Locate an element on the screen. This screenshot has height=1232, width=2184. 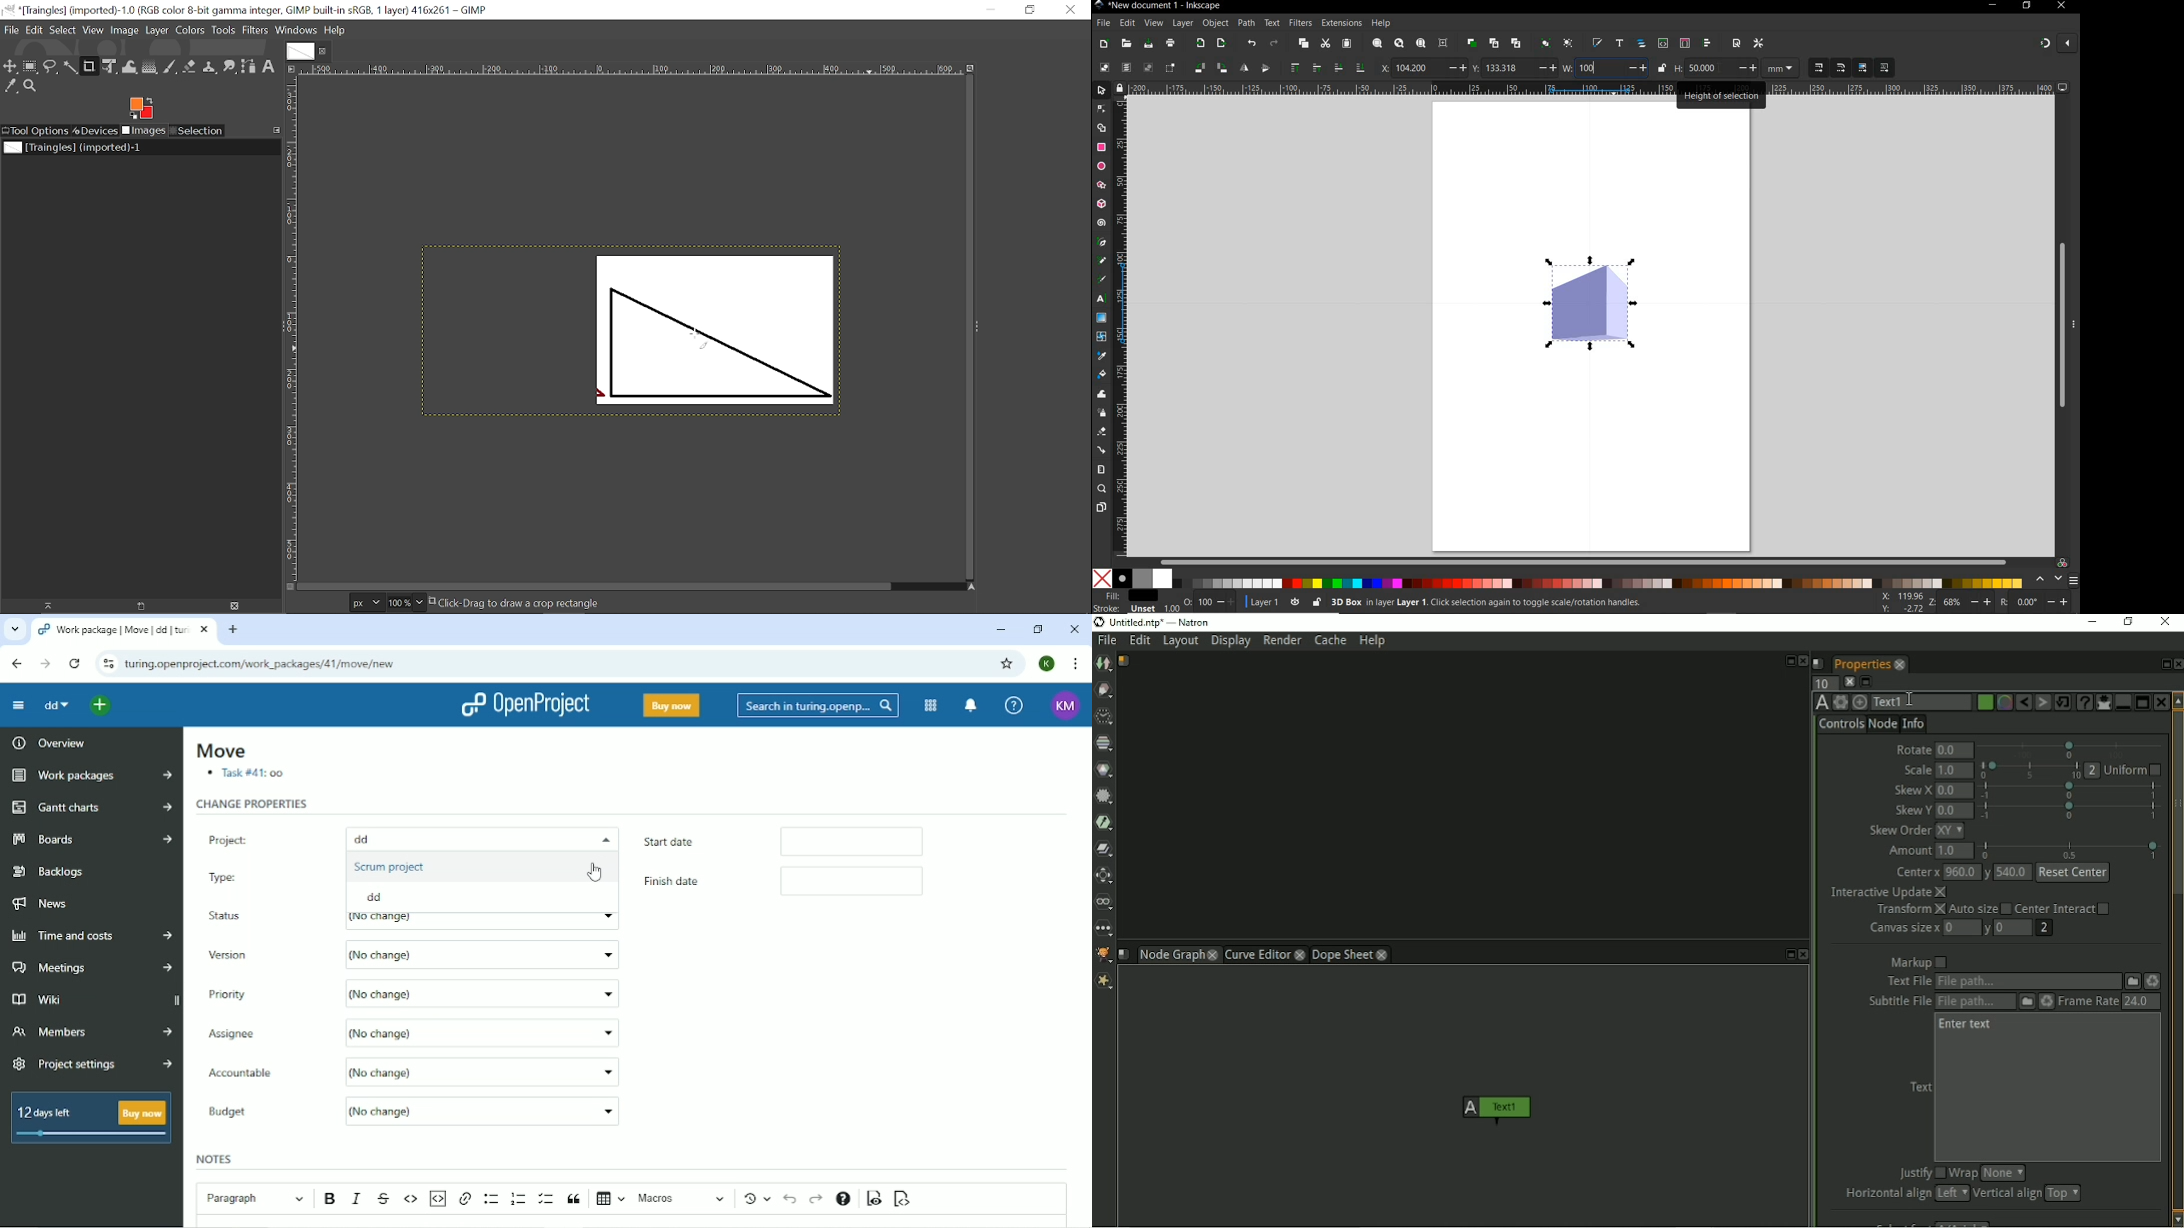
copy is located at coordinates (1303, 43).